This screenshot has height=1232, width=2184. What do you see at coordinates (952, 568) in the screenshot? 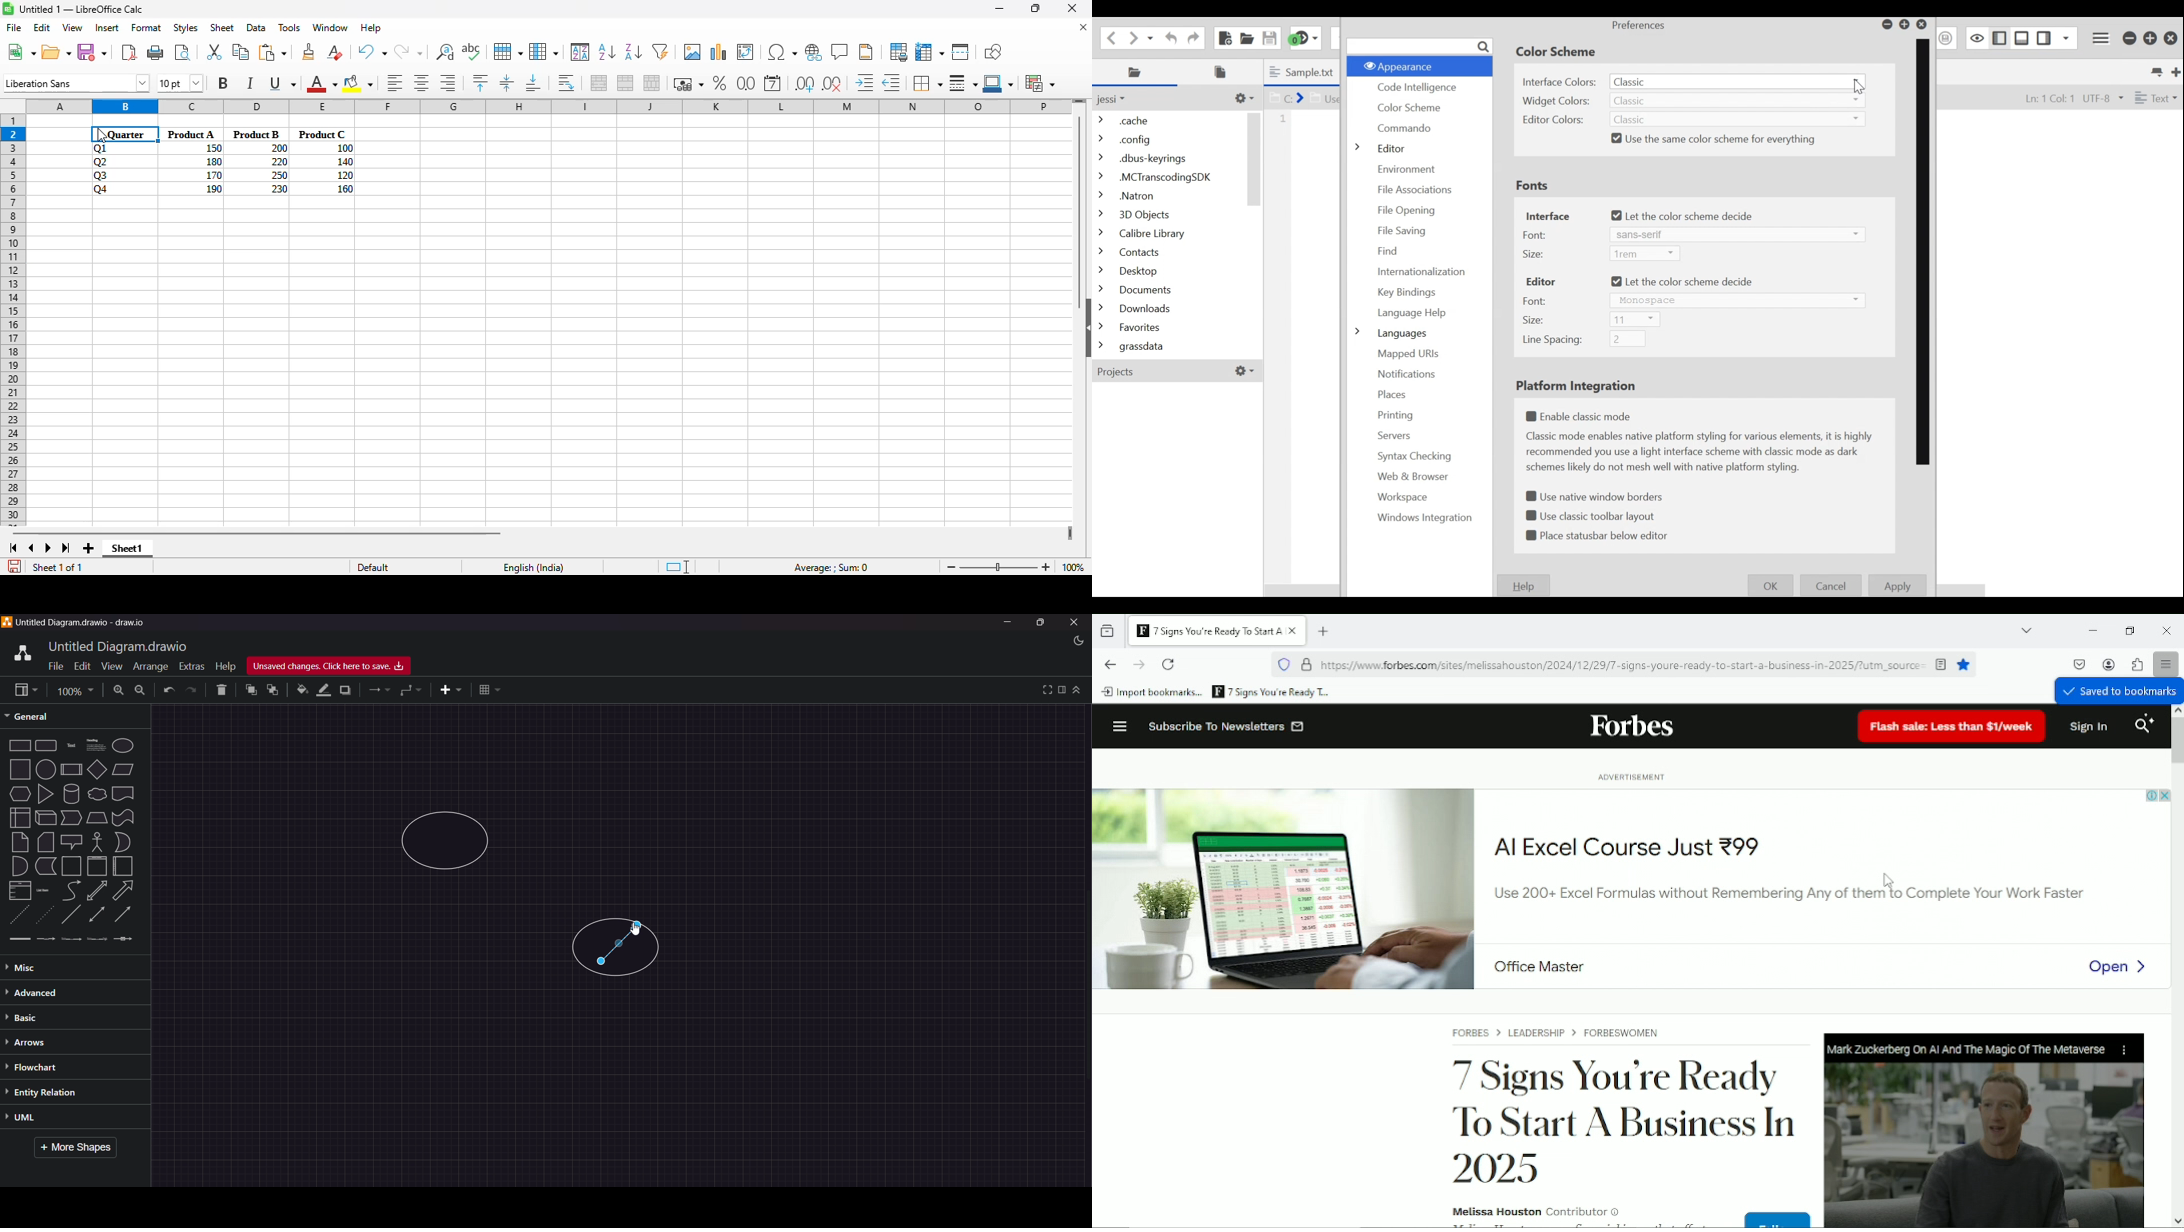
I see `zoom out` at bounding box center [952, 568].